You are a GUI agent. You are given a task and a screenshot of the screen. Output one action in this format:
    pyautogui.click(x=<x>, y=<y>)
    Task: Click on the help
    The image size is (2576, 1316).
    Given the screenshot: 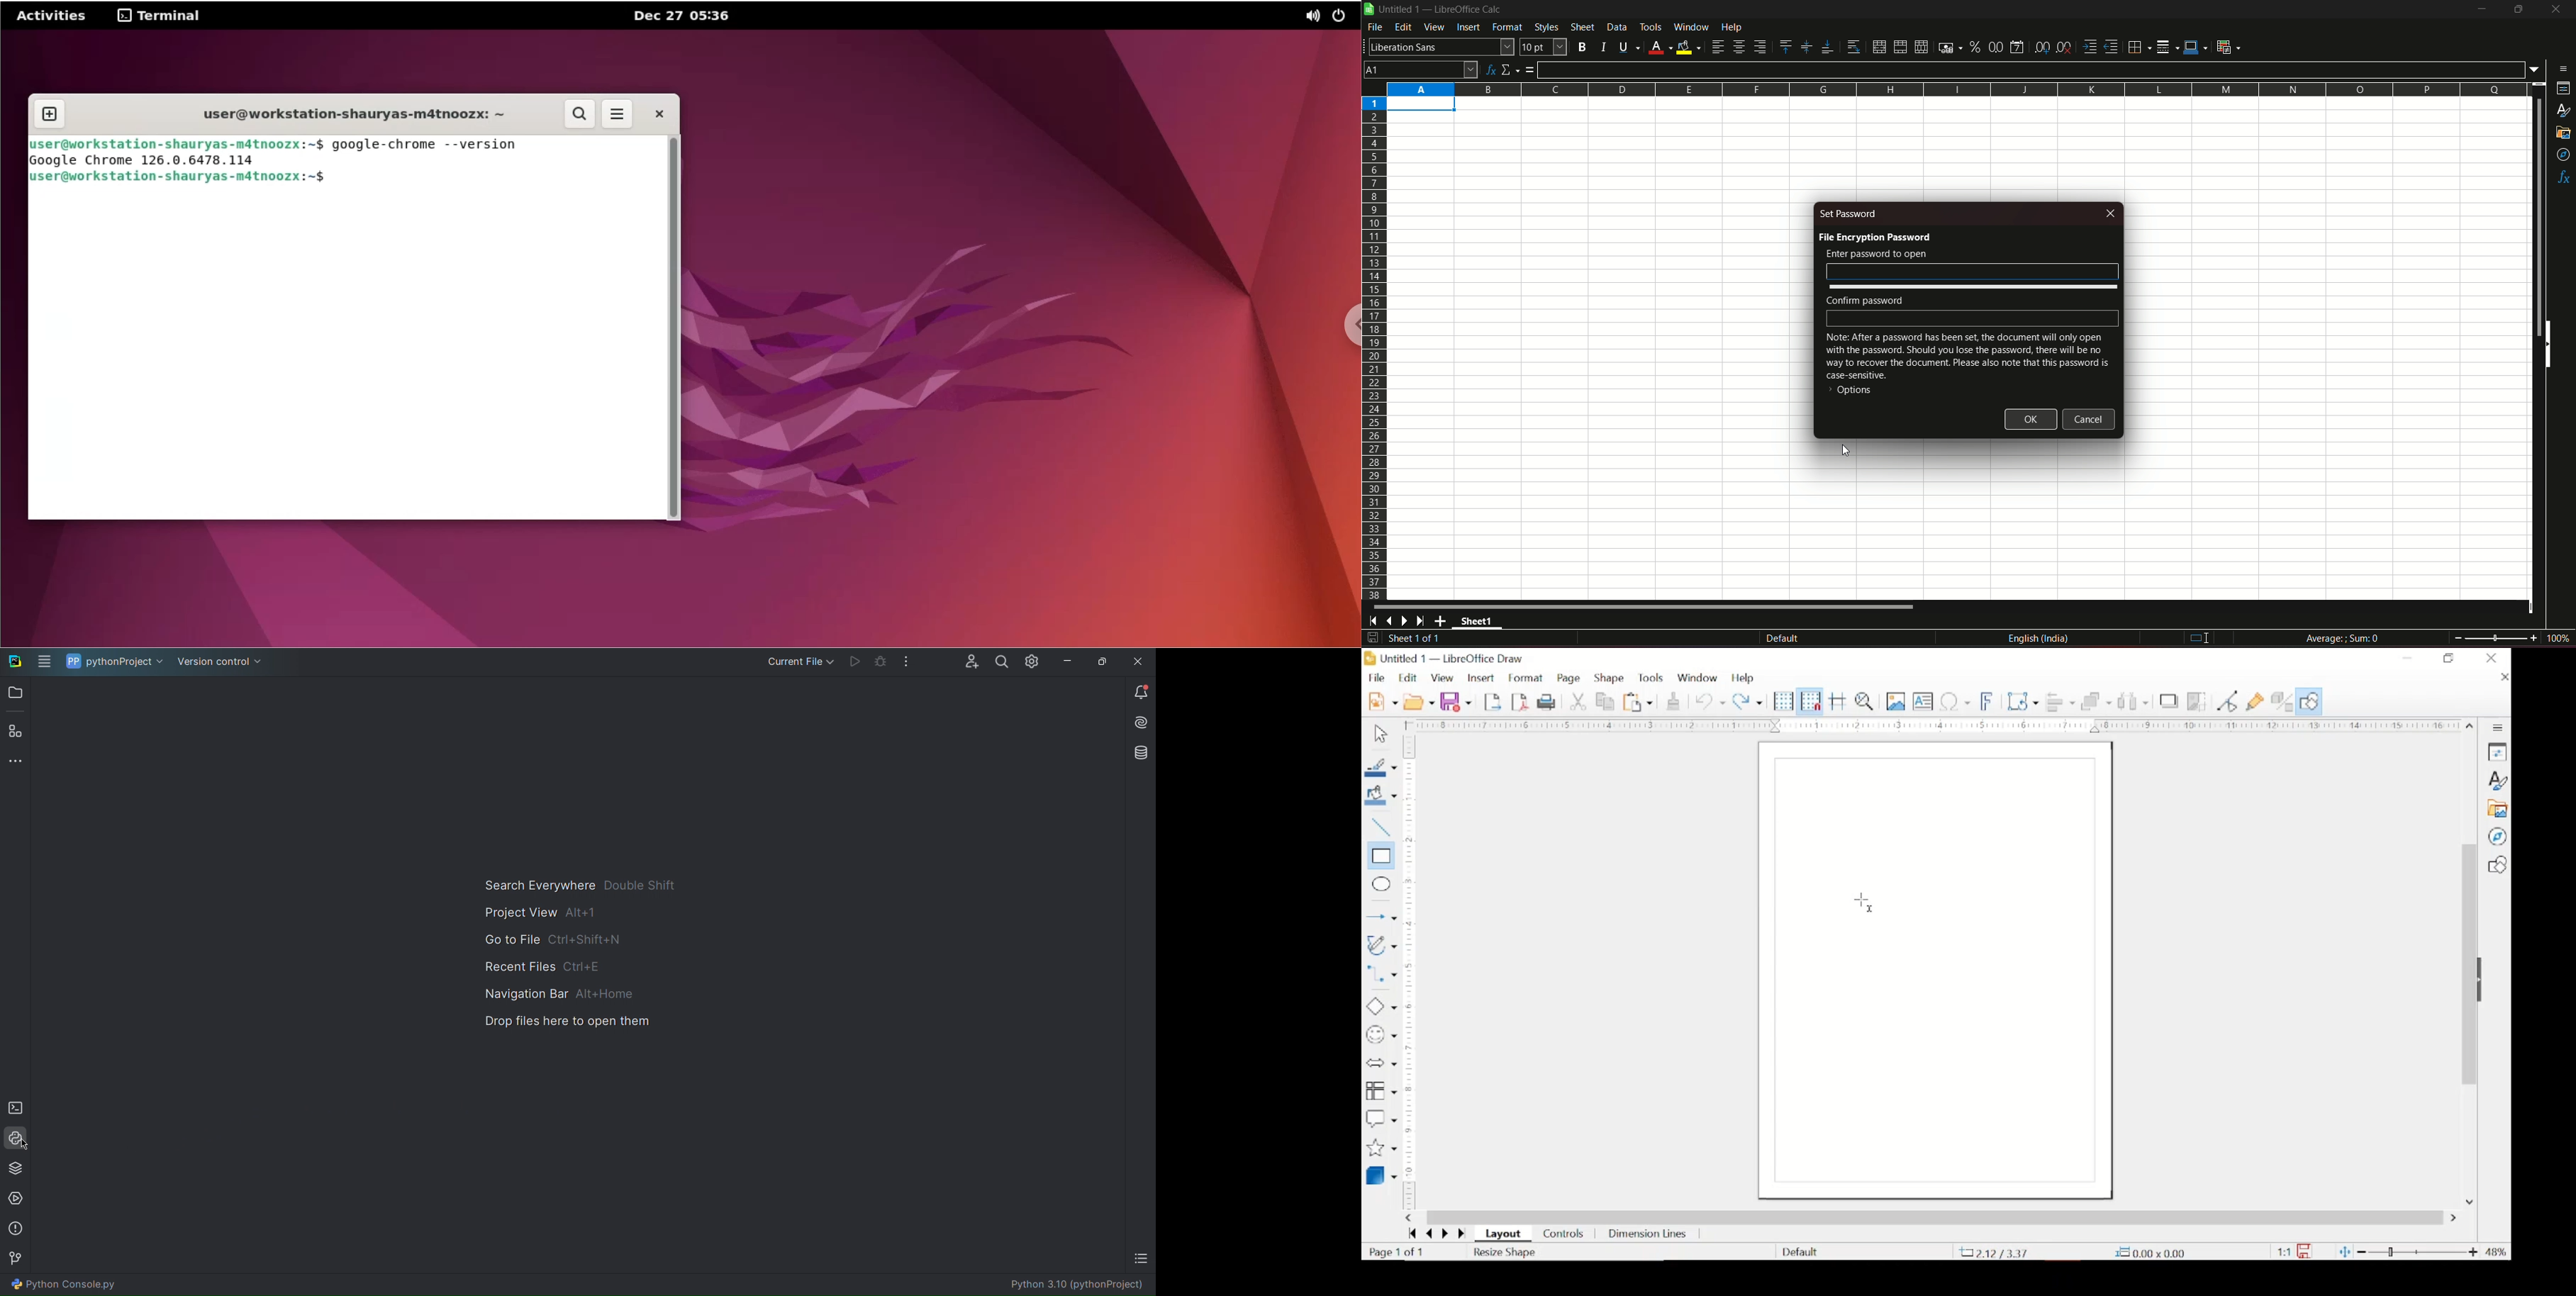 What is the action you would take?
    pyautogui.click(x=1740, y=28)
    